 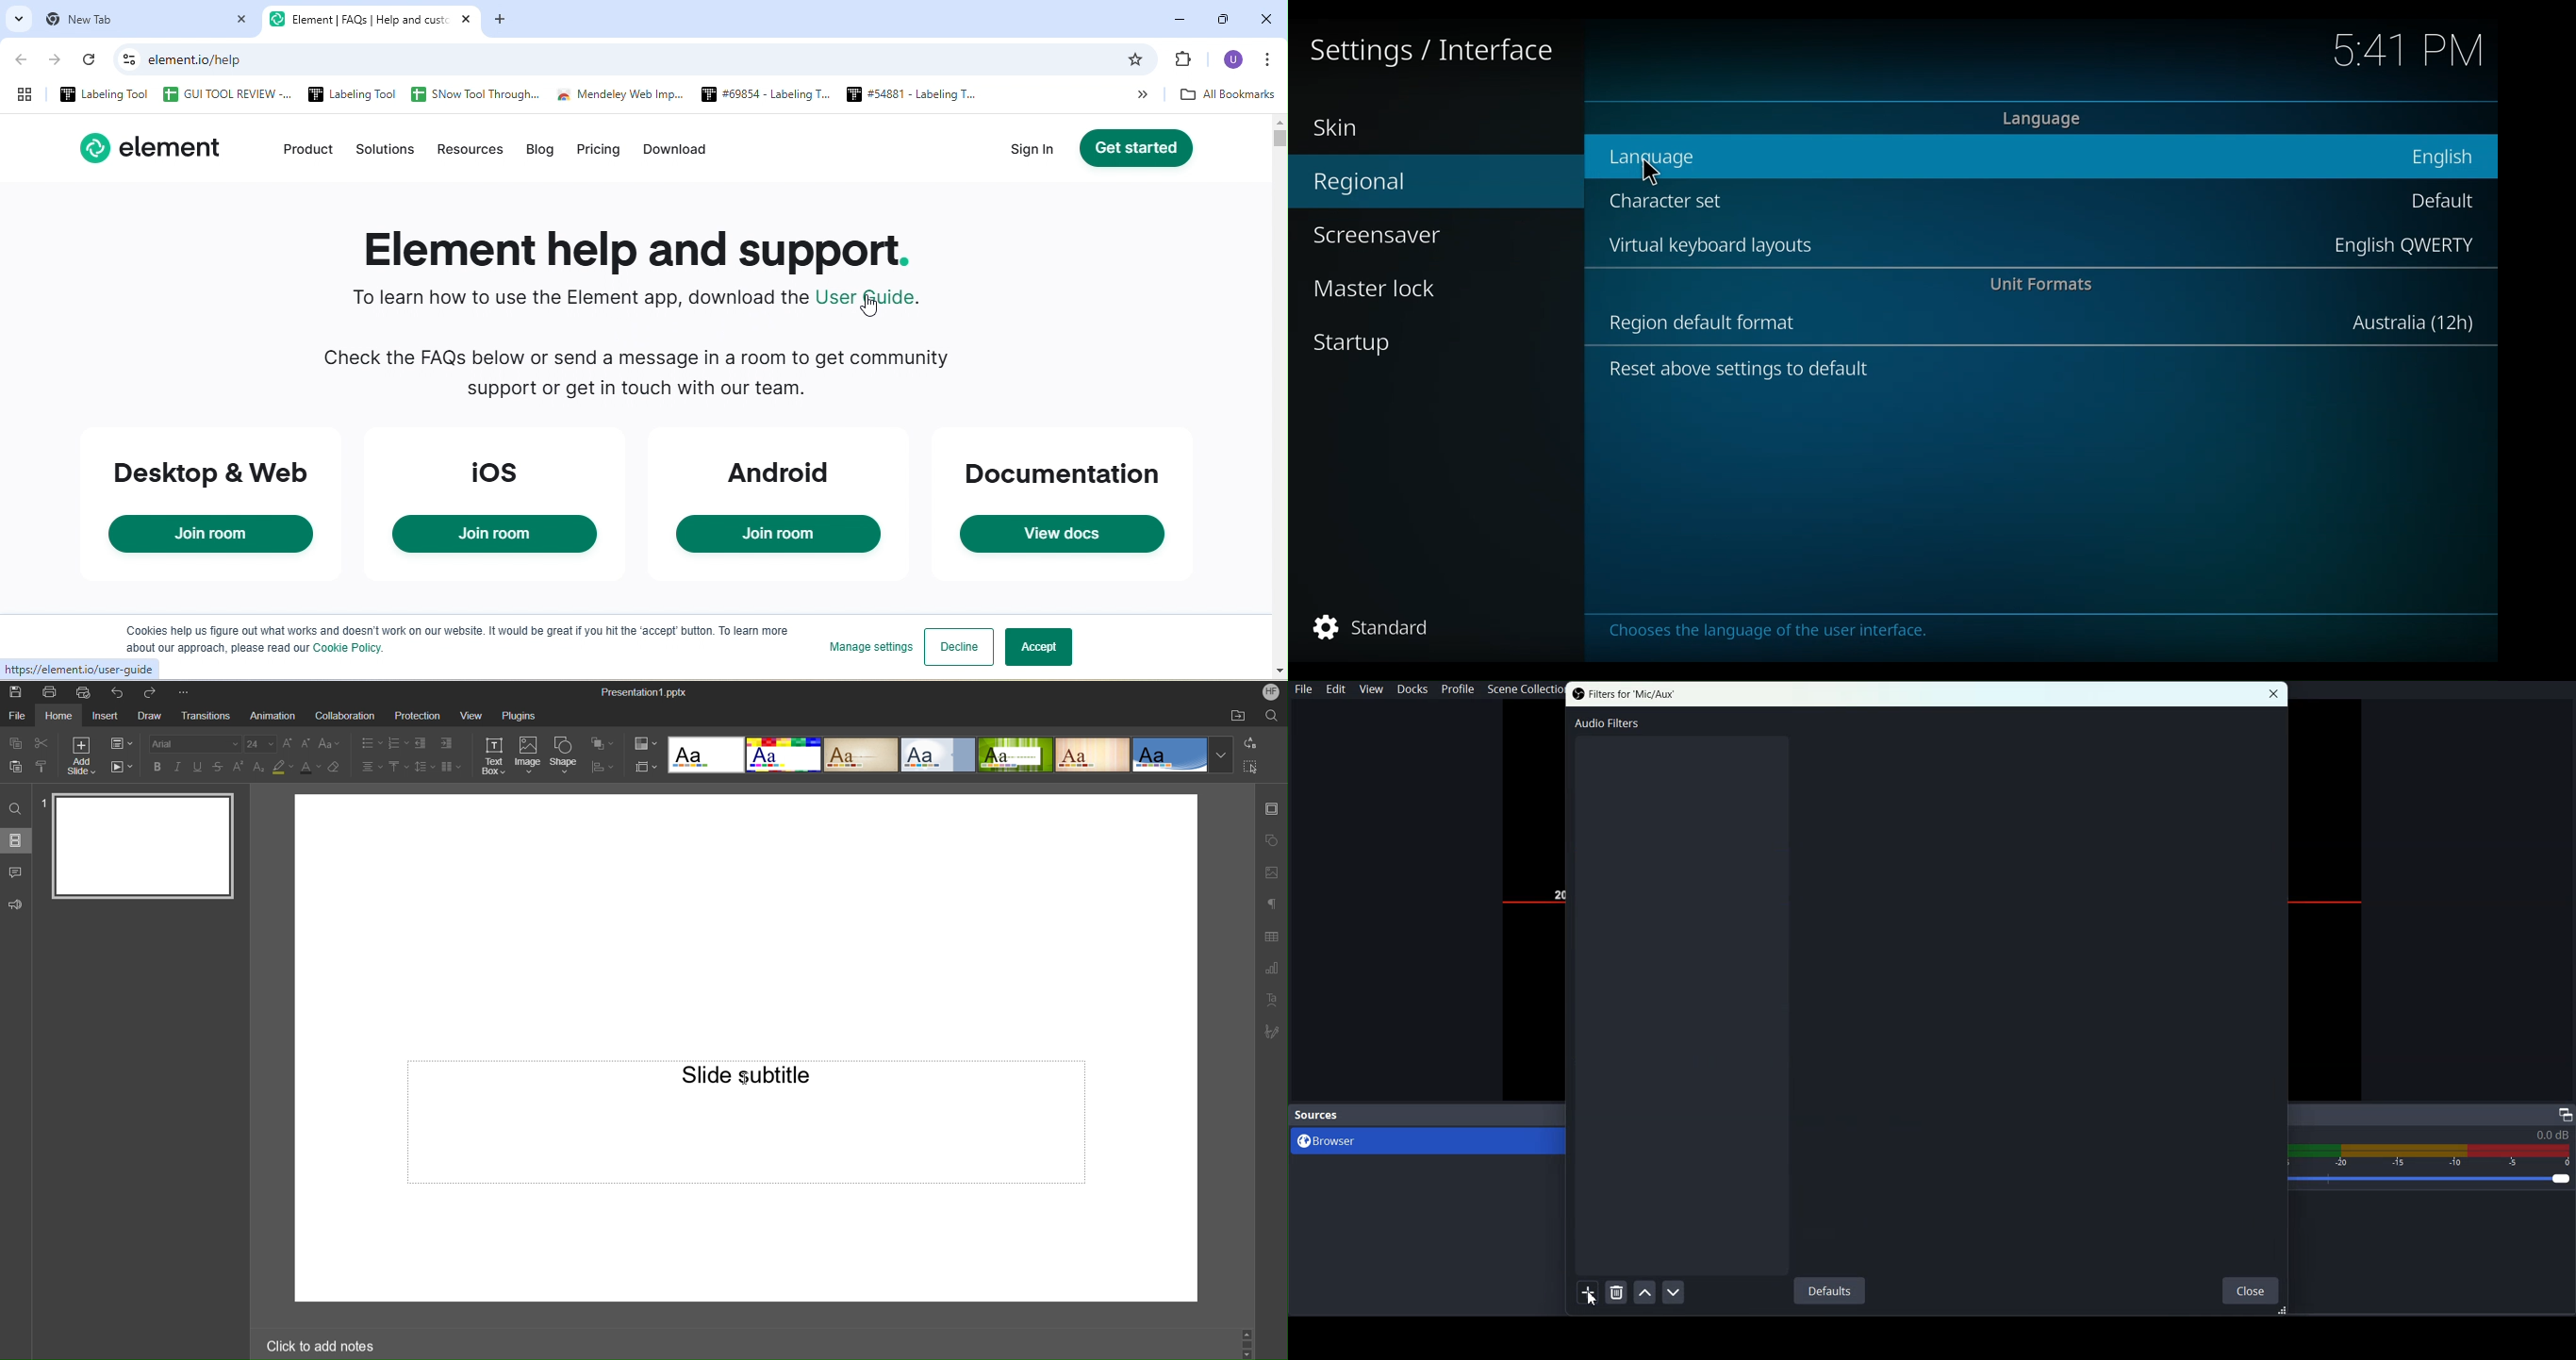 What do you see at coordinates (1169, 755) in the screenshot?
I see `template` at bounding box center [1169, 755].